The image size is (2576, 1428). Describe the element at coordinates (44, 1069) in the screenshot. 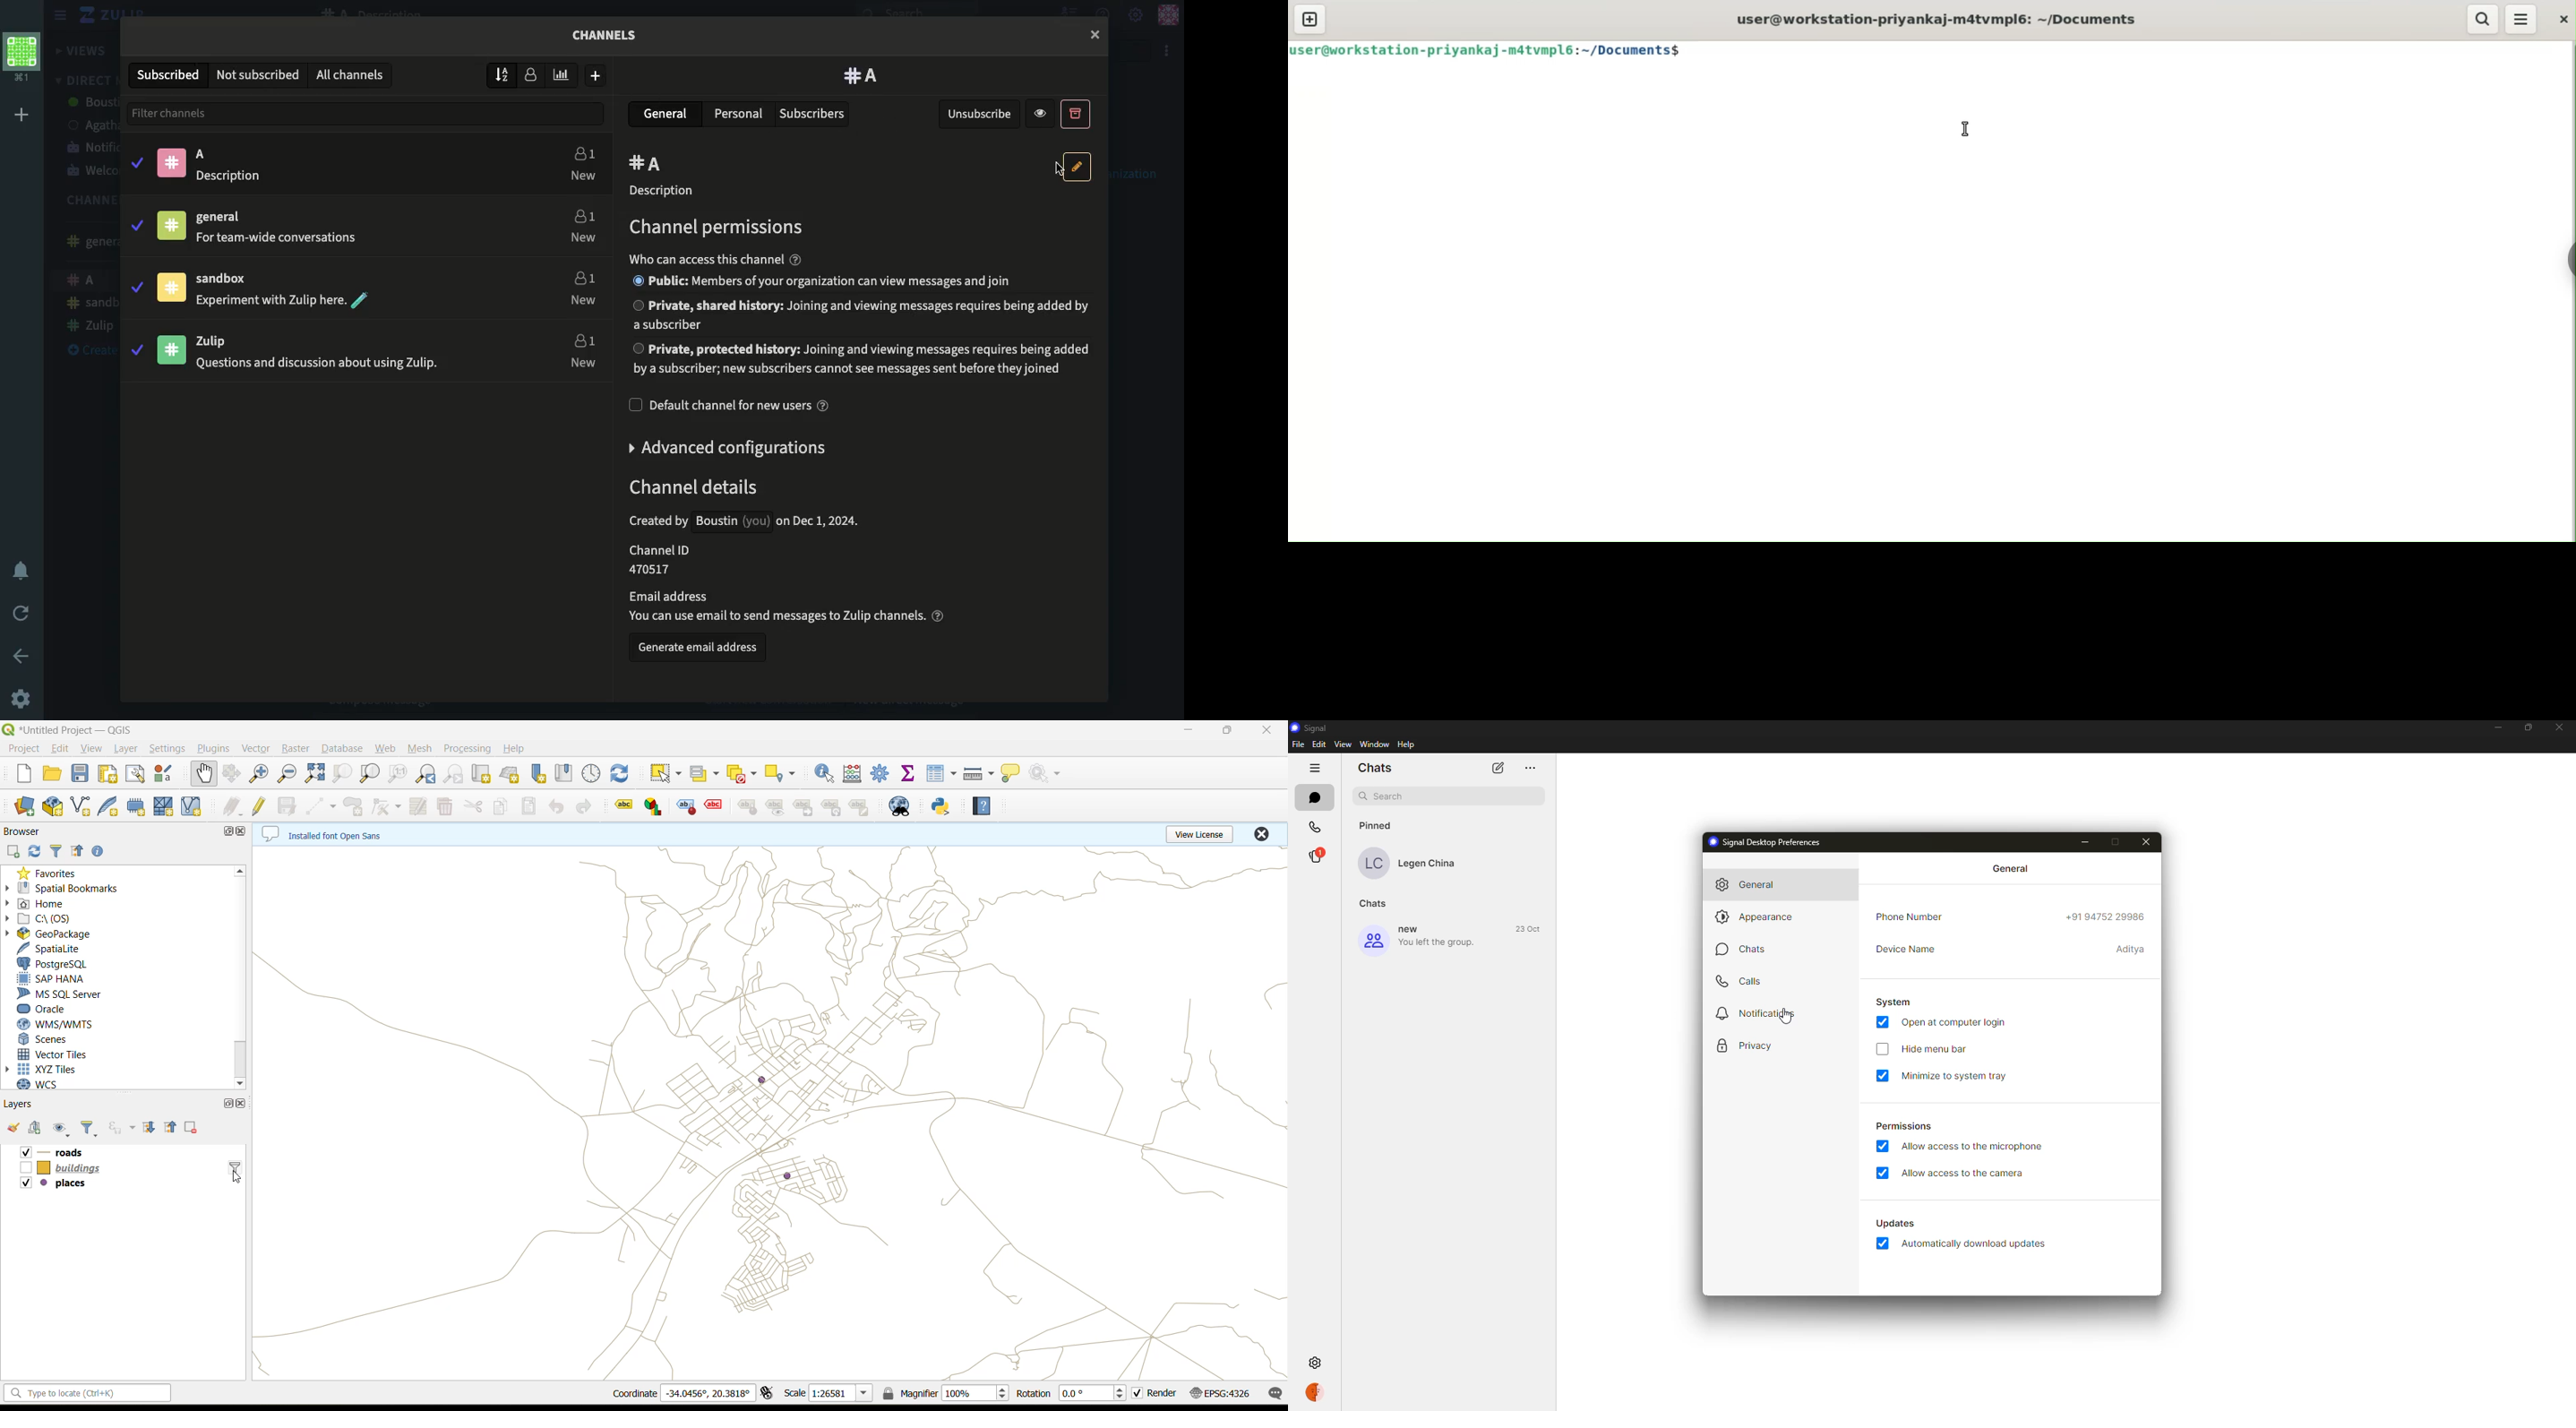

I see `xyz tiles` at that location.